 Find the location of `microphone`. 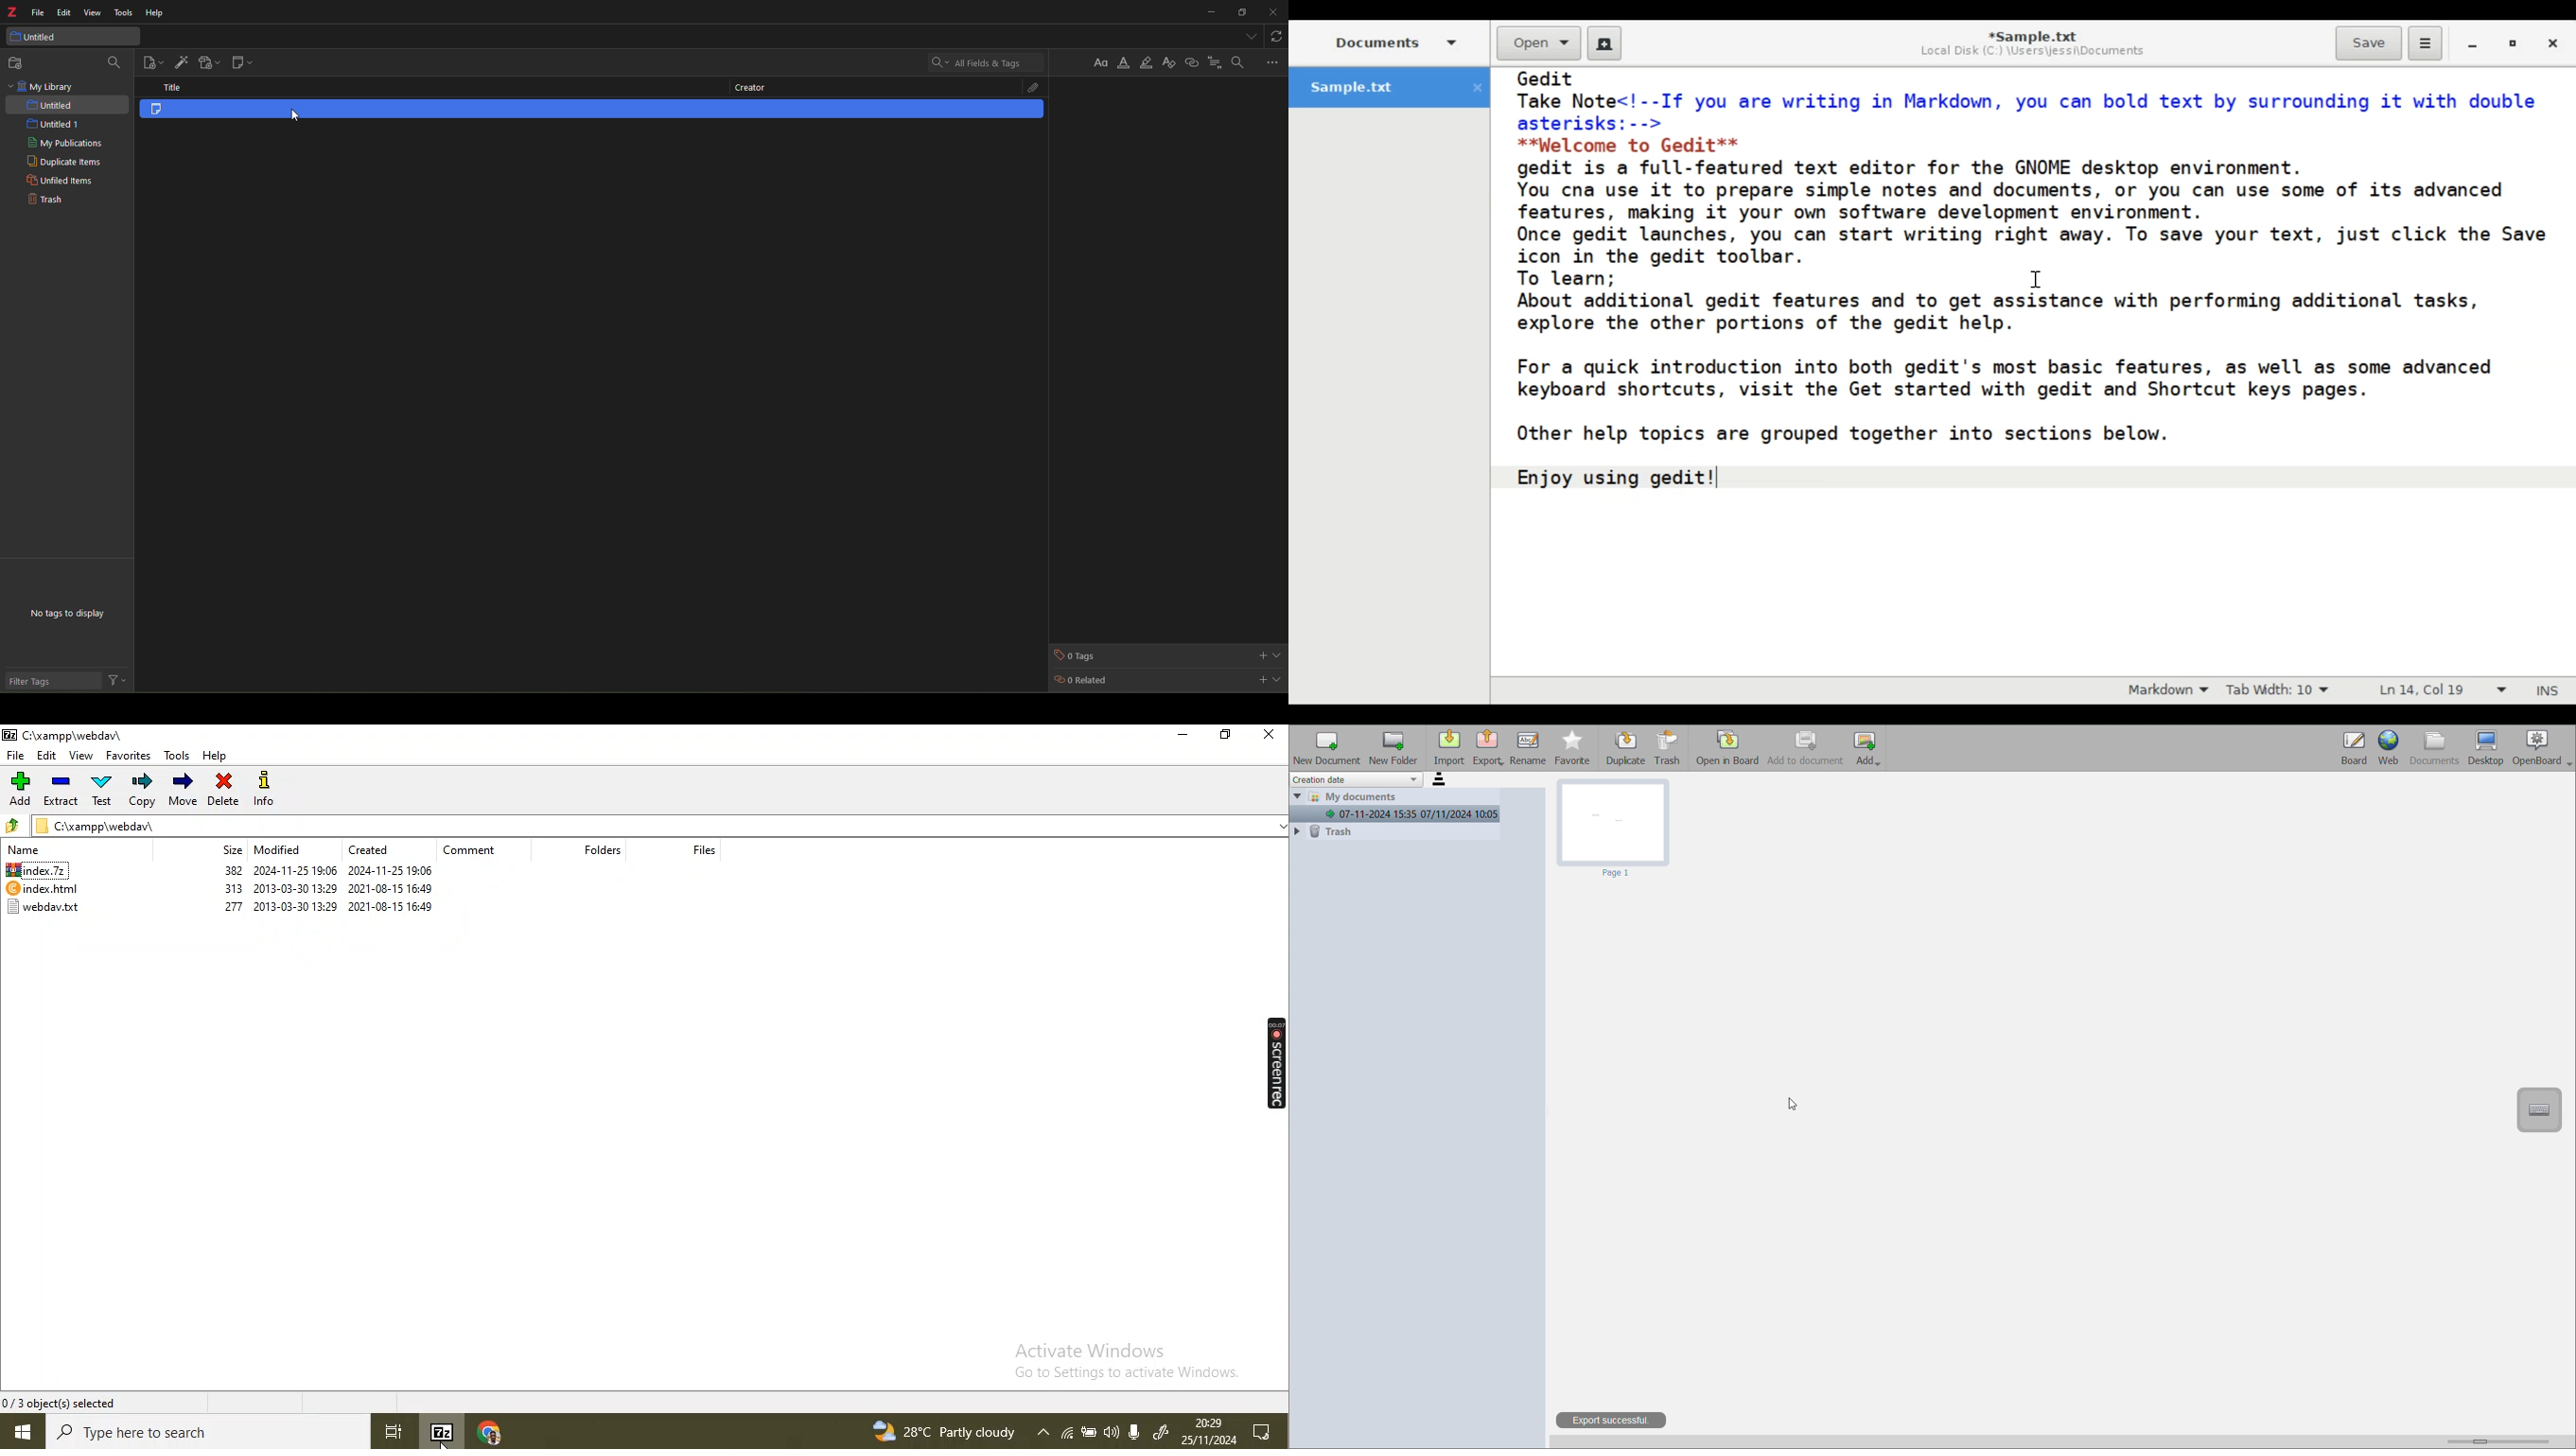

microphone is located at coordinates (1111, 1433).